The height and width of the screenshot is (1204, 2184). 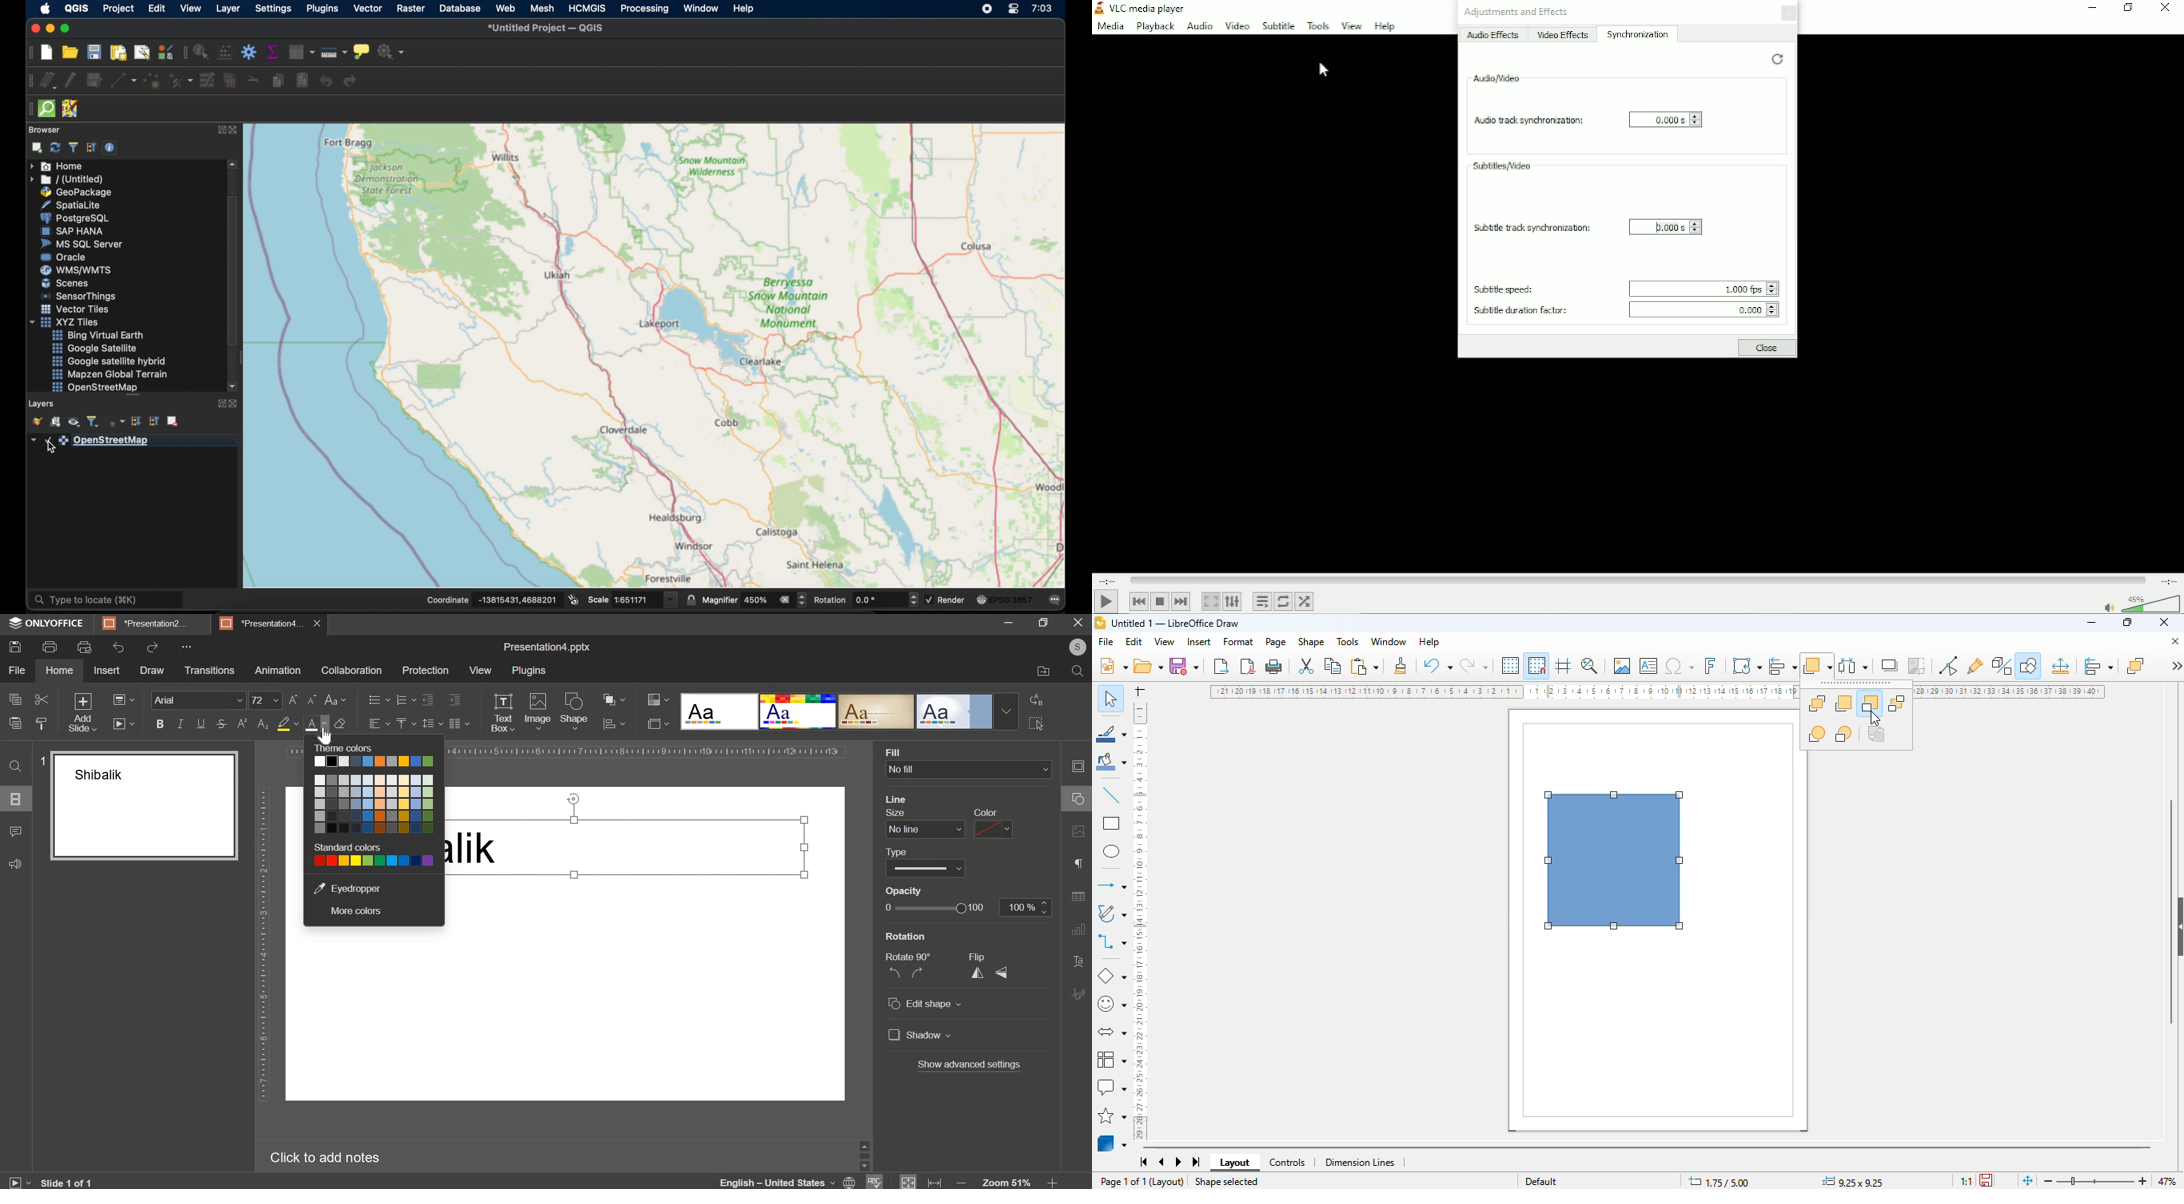 I want to click on send to back, so click(x=1897, y=704).